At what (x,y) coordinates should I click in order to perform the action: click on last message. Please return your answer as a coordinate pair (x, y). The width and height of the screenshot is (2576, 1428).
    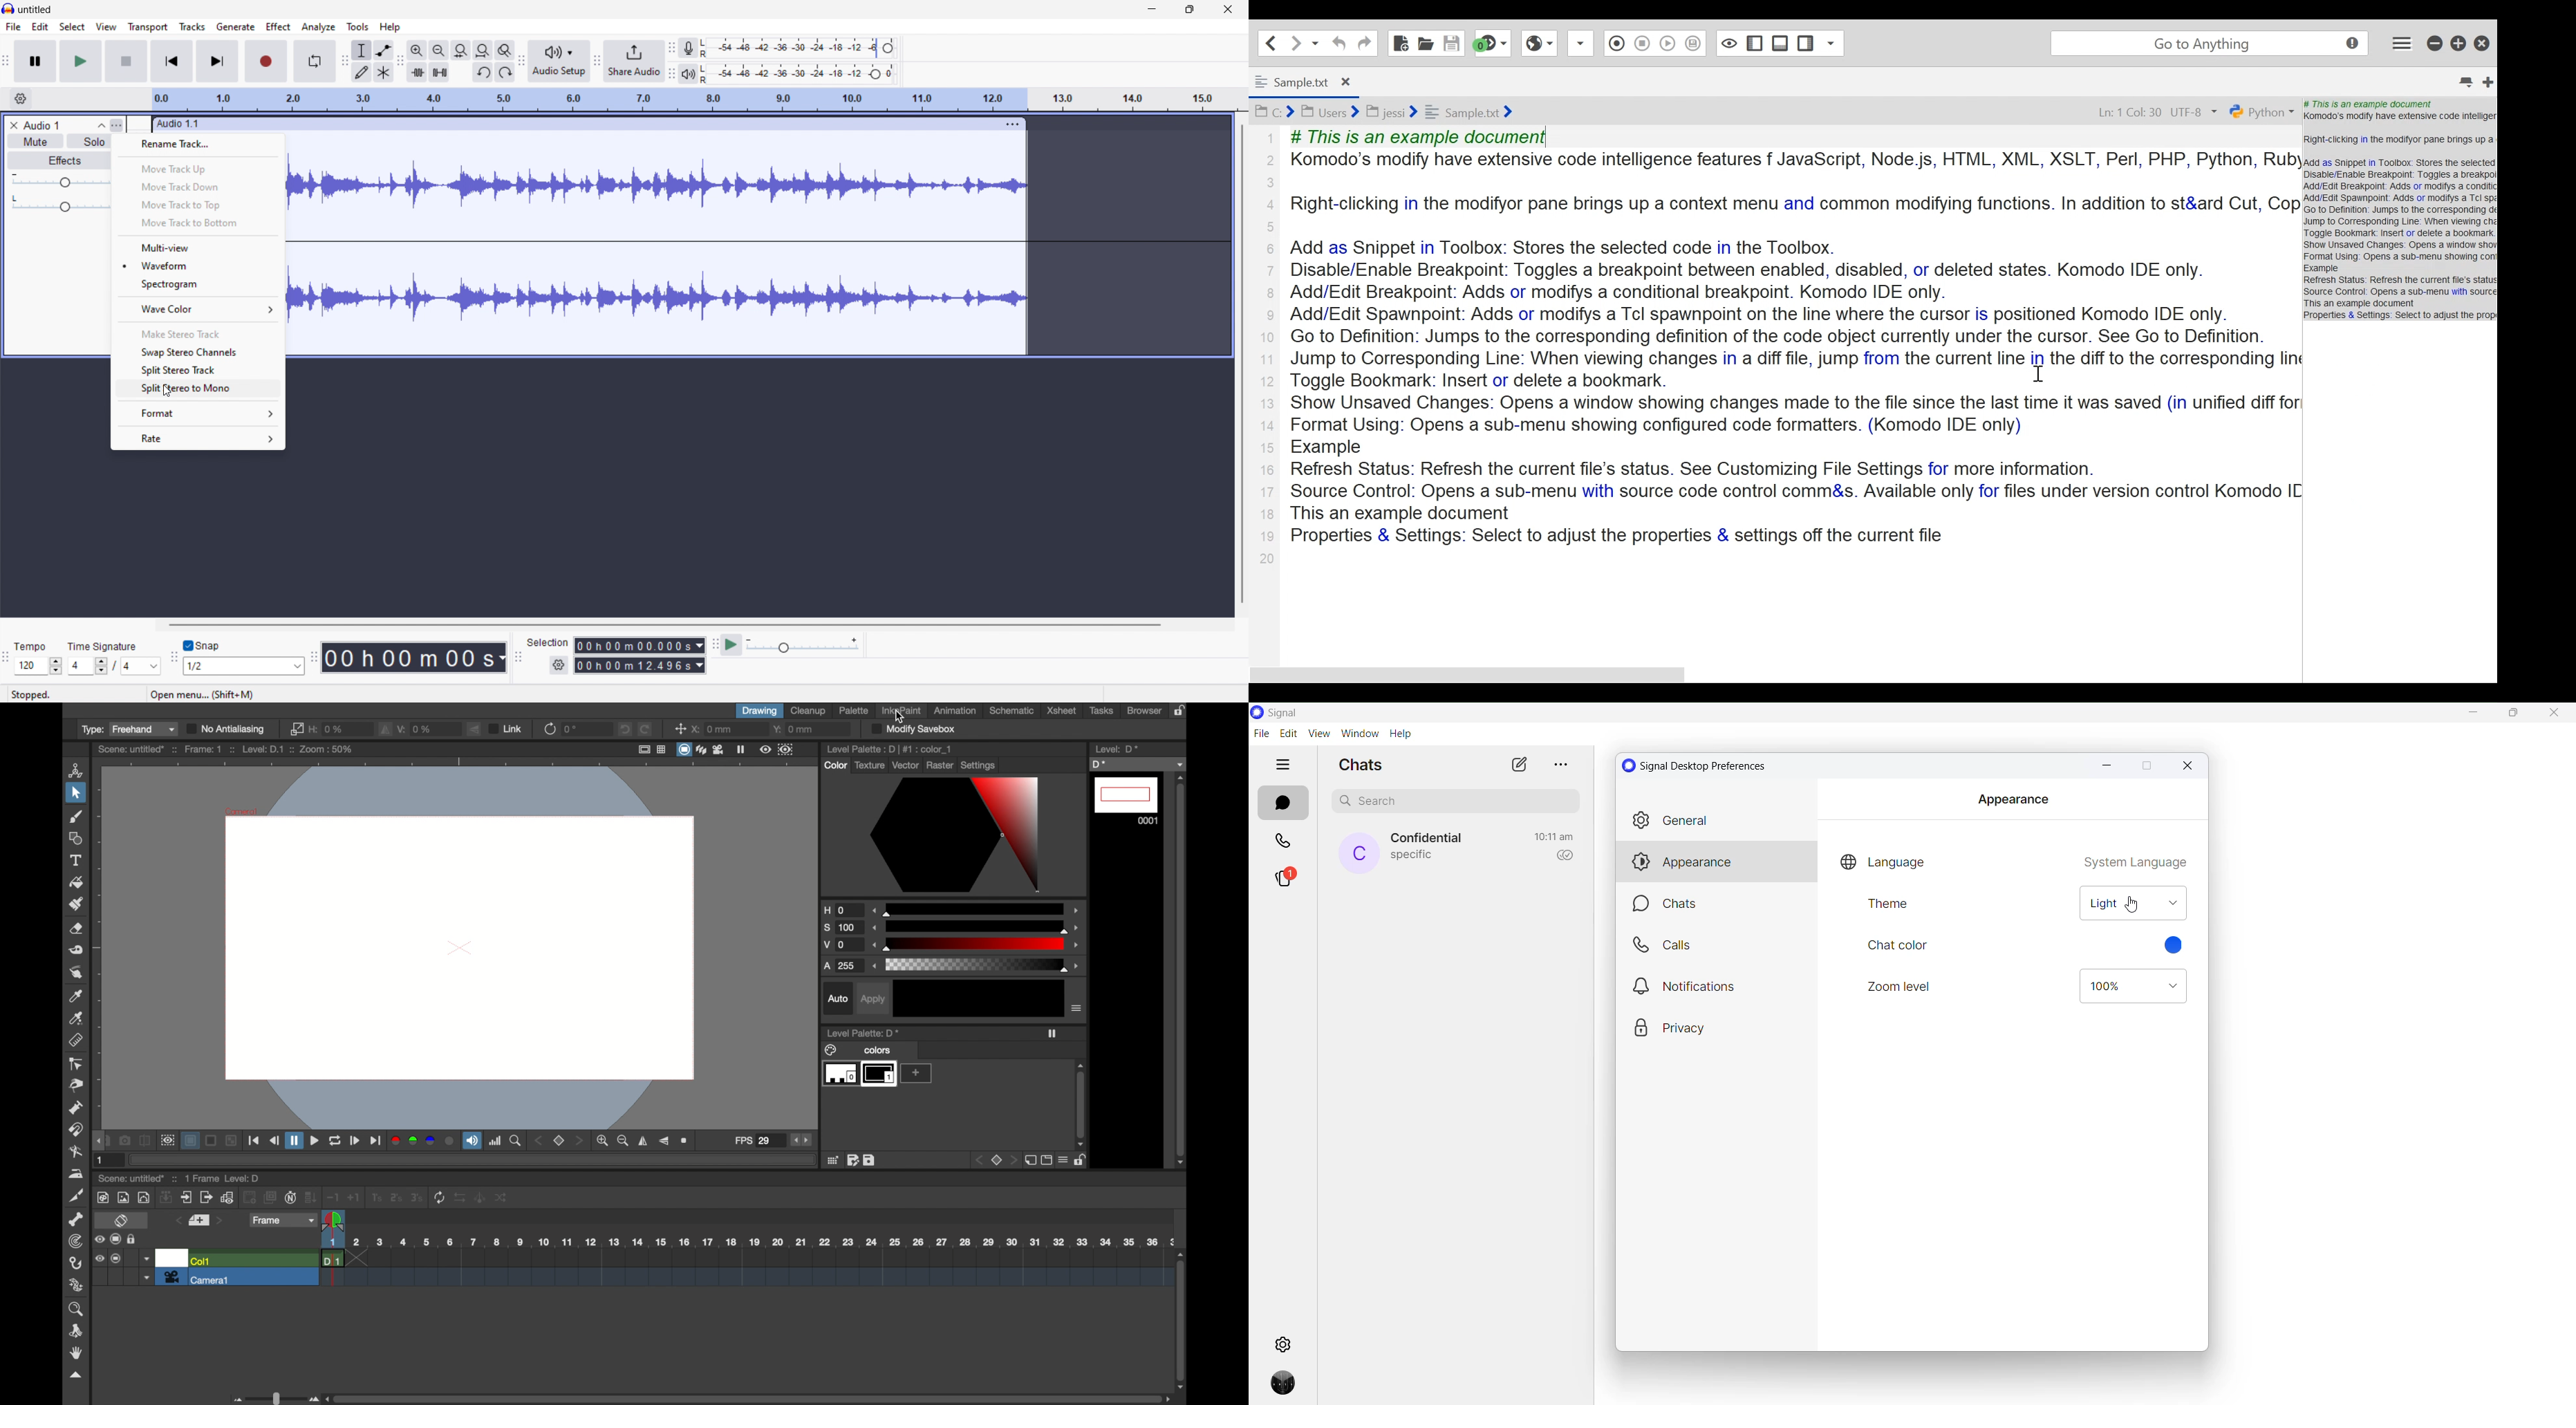
    Looking at the image, I should click on (1412, 857).